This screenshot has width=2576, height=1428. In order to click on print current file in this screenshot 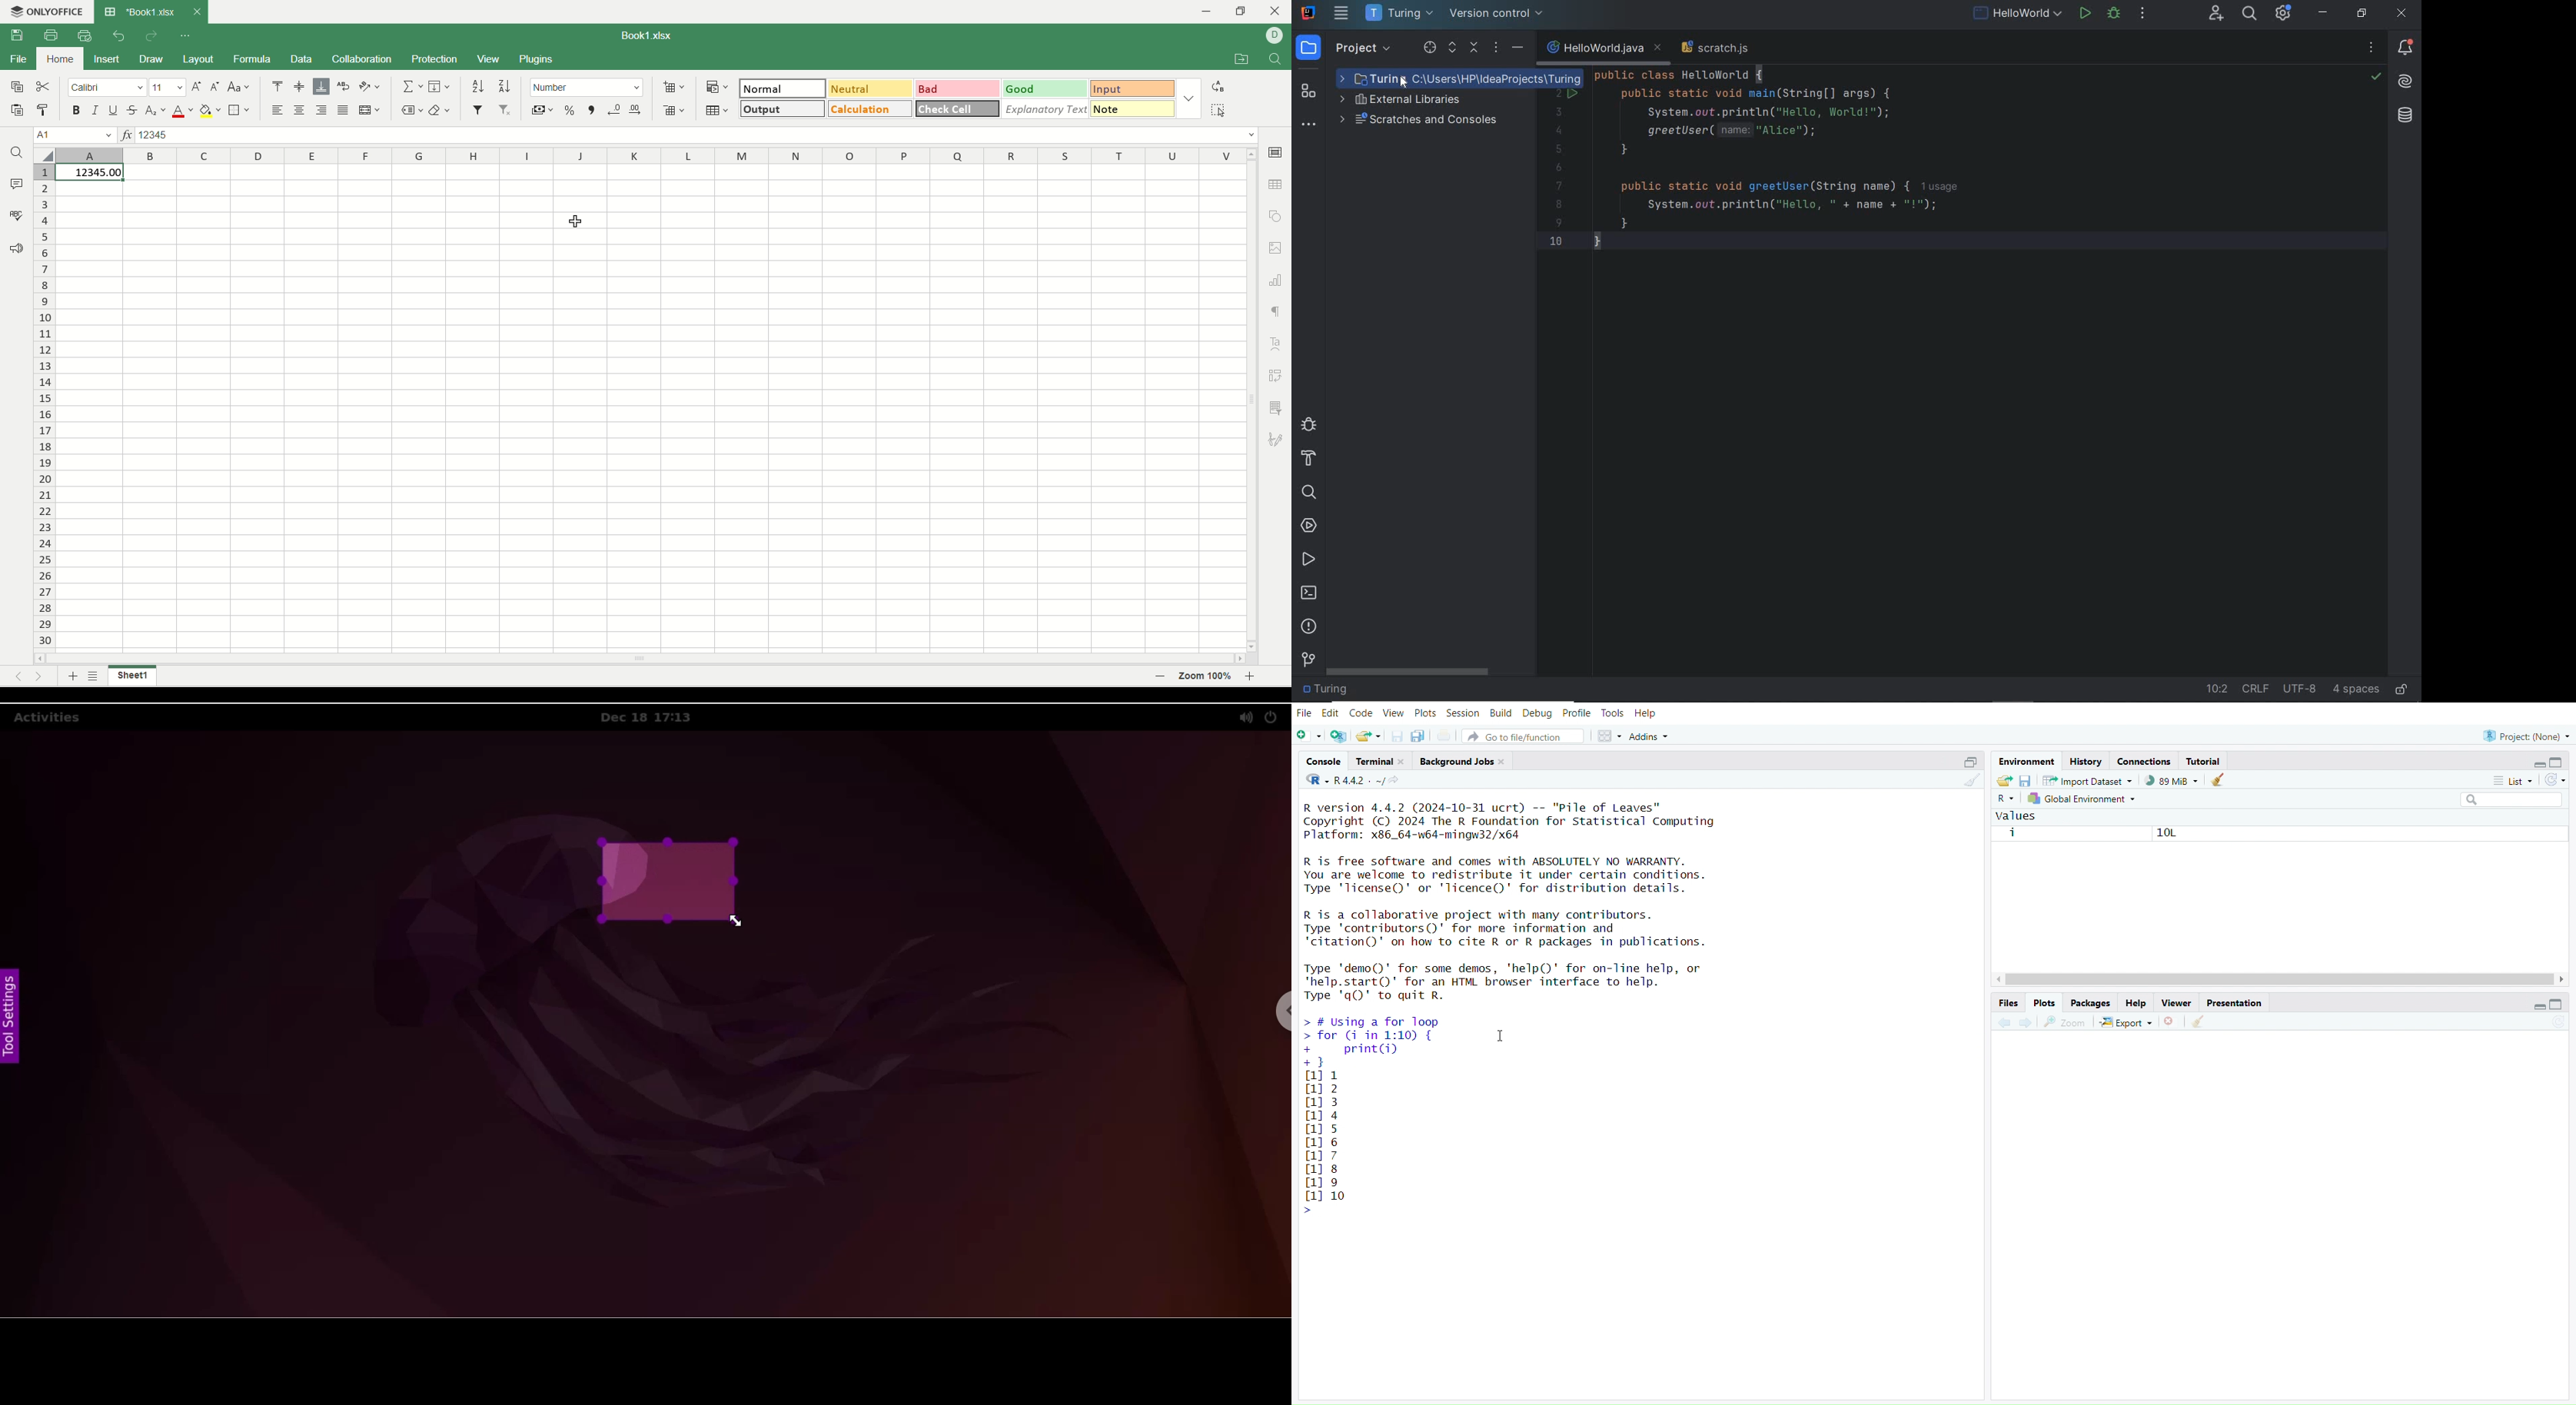, I will do `click(1445, 735)`.